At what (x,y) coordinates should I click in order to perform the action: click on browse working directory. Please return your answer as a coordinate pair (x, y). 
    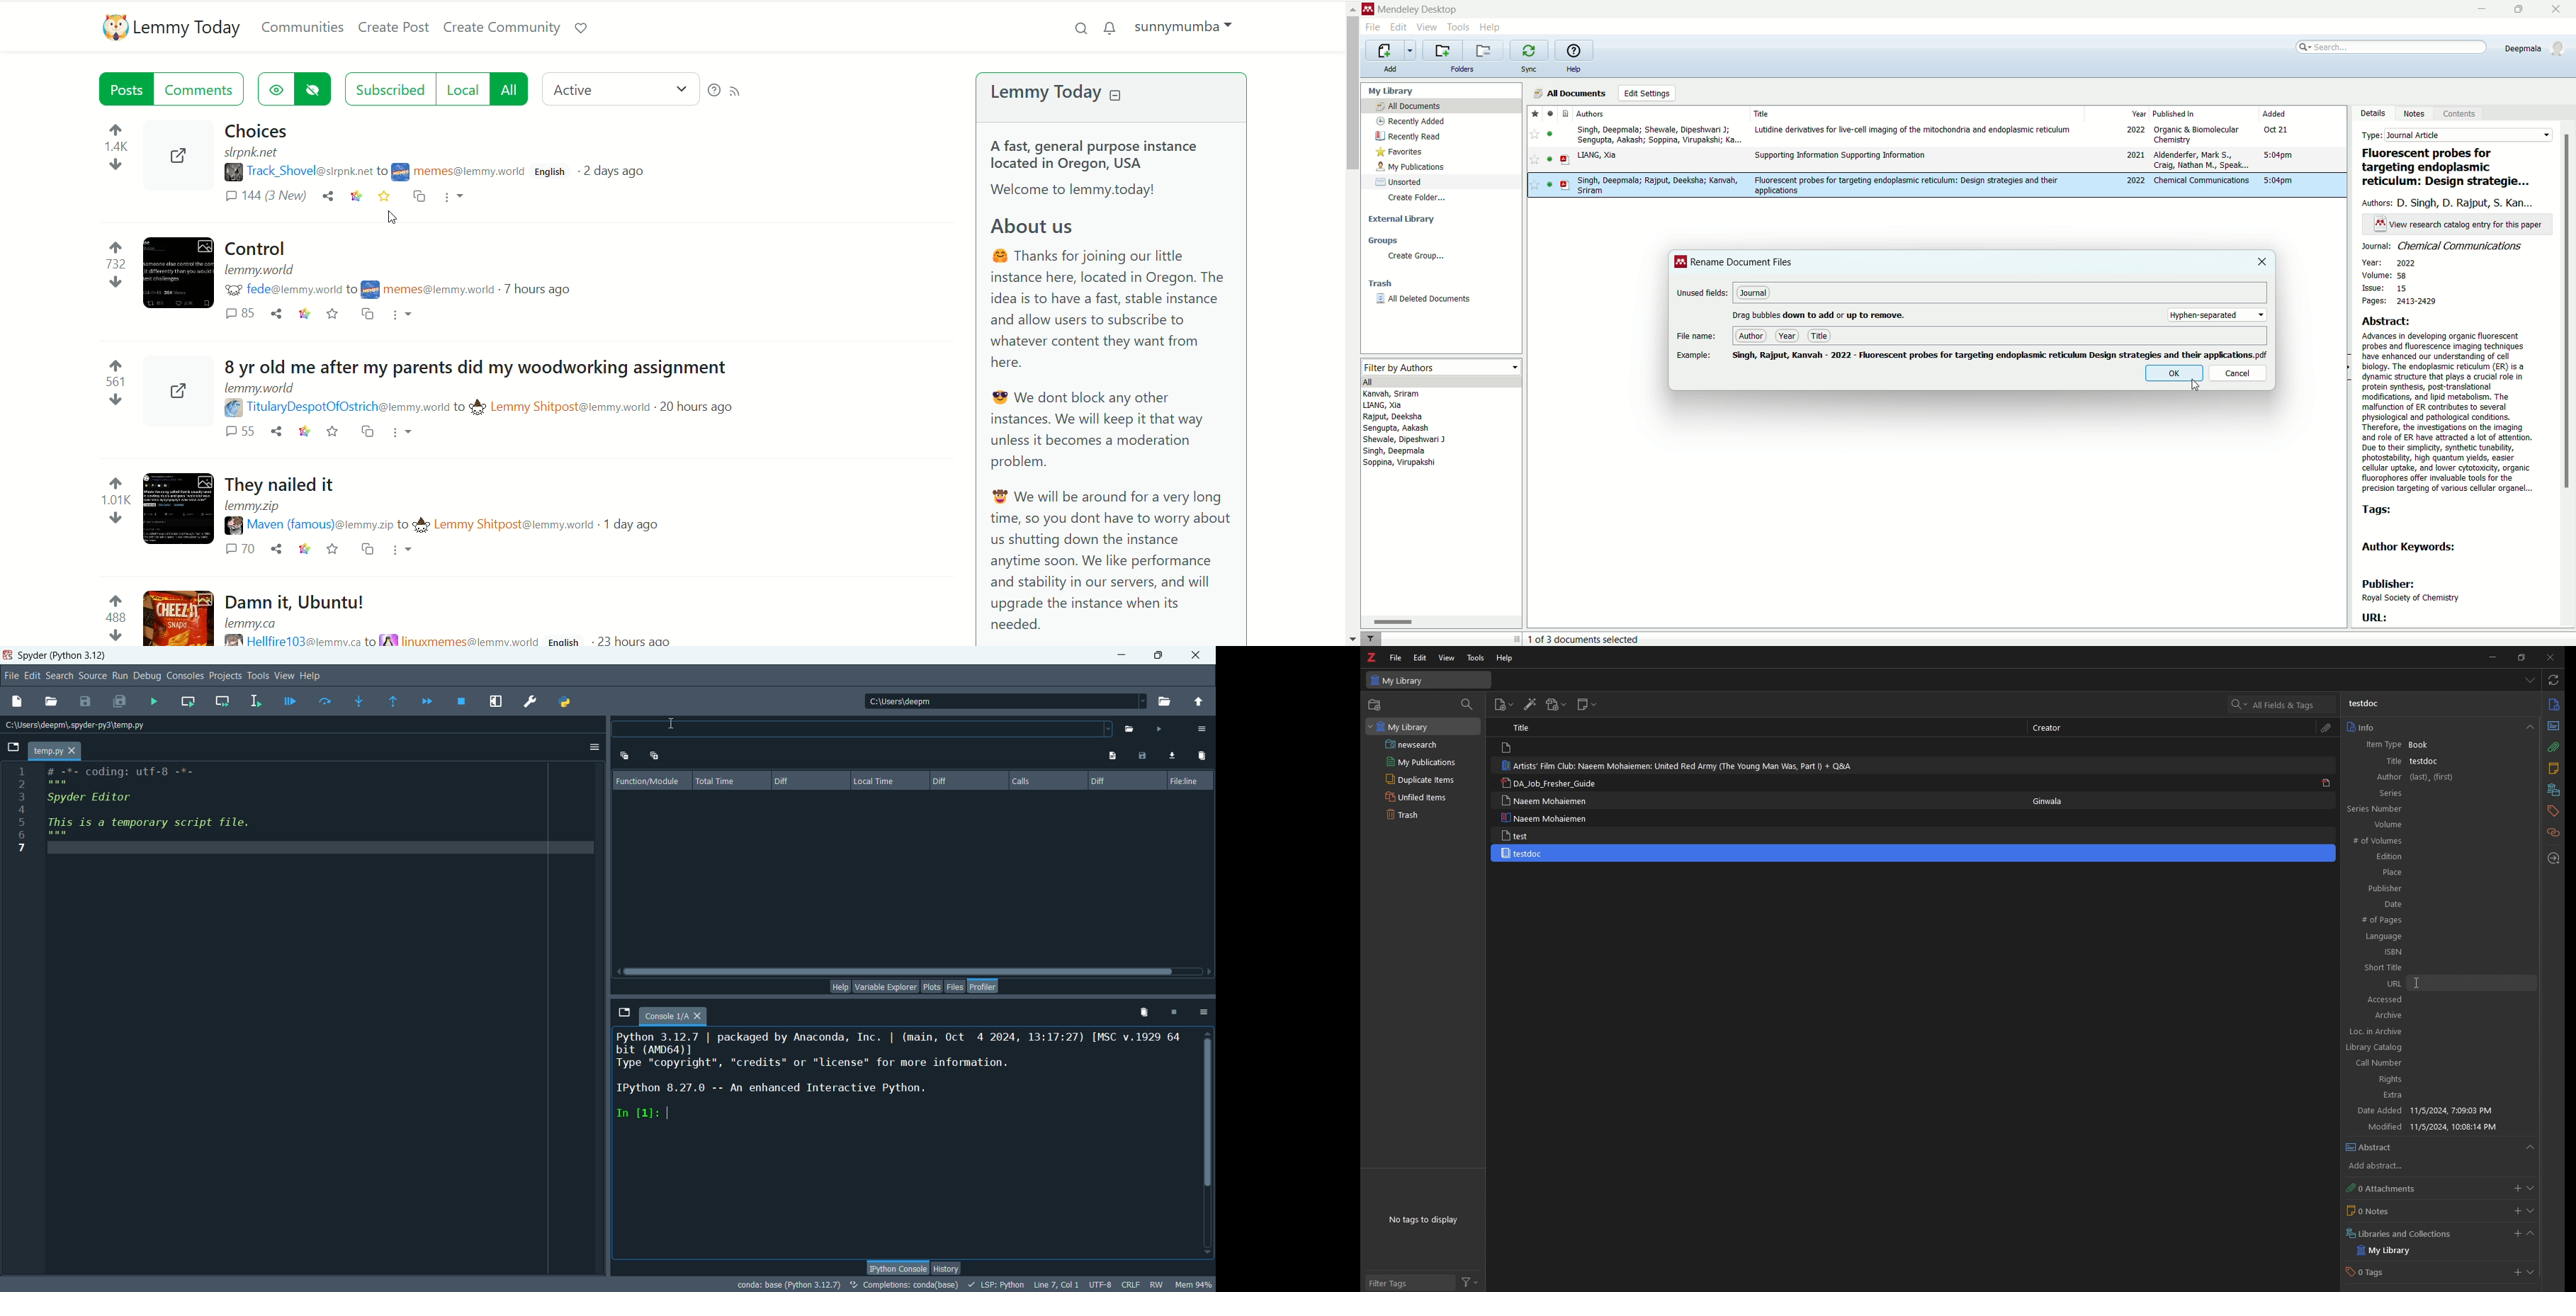
    Looking at the image, I should click on (1168, 700).